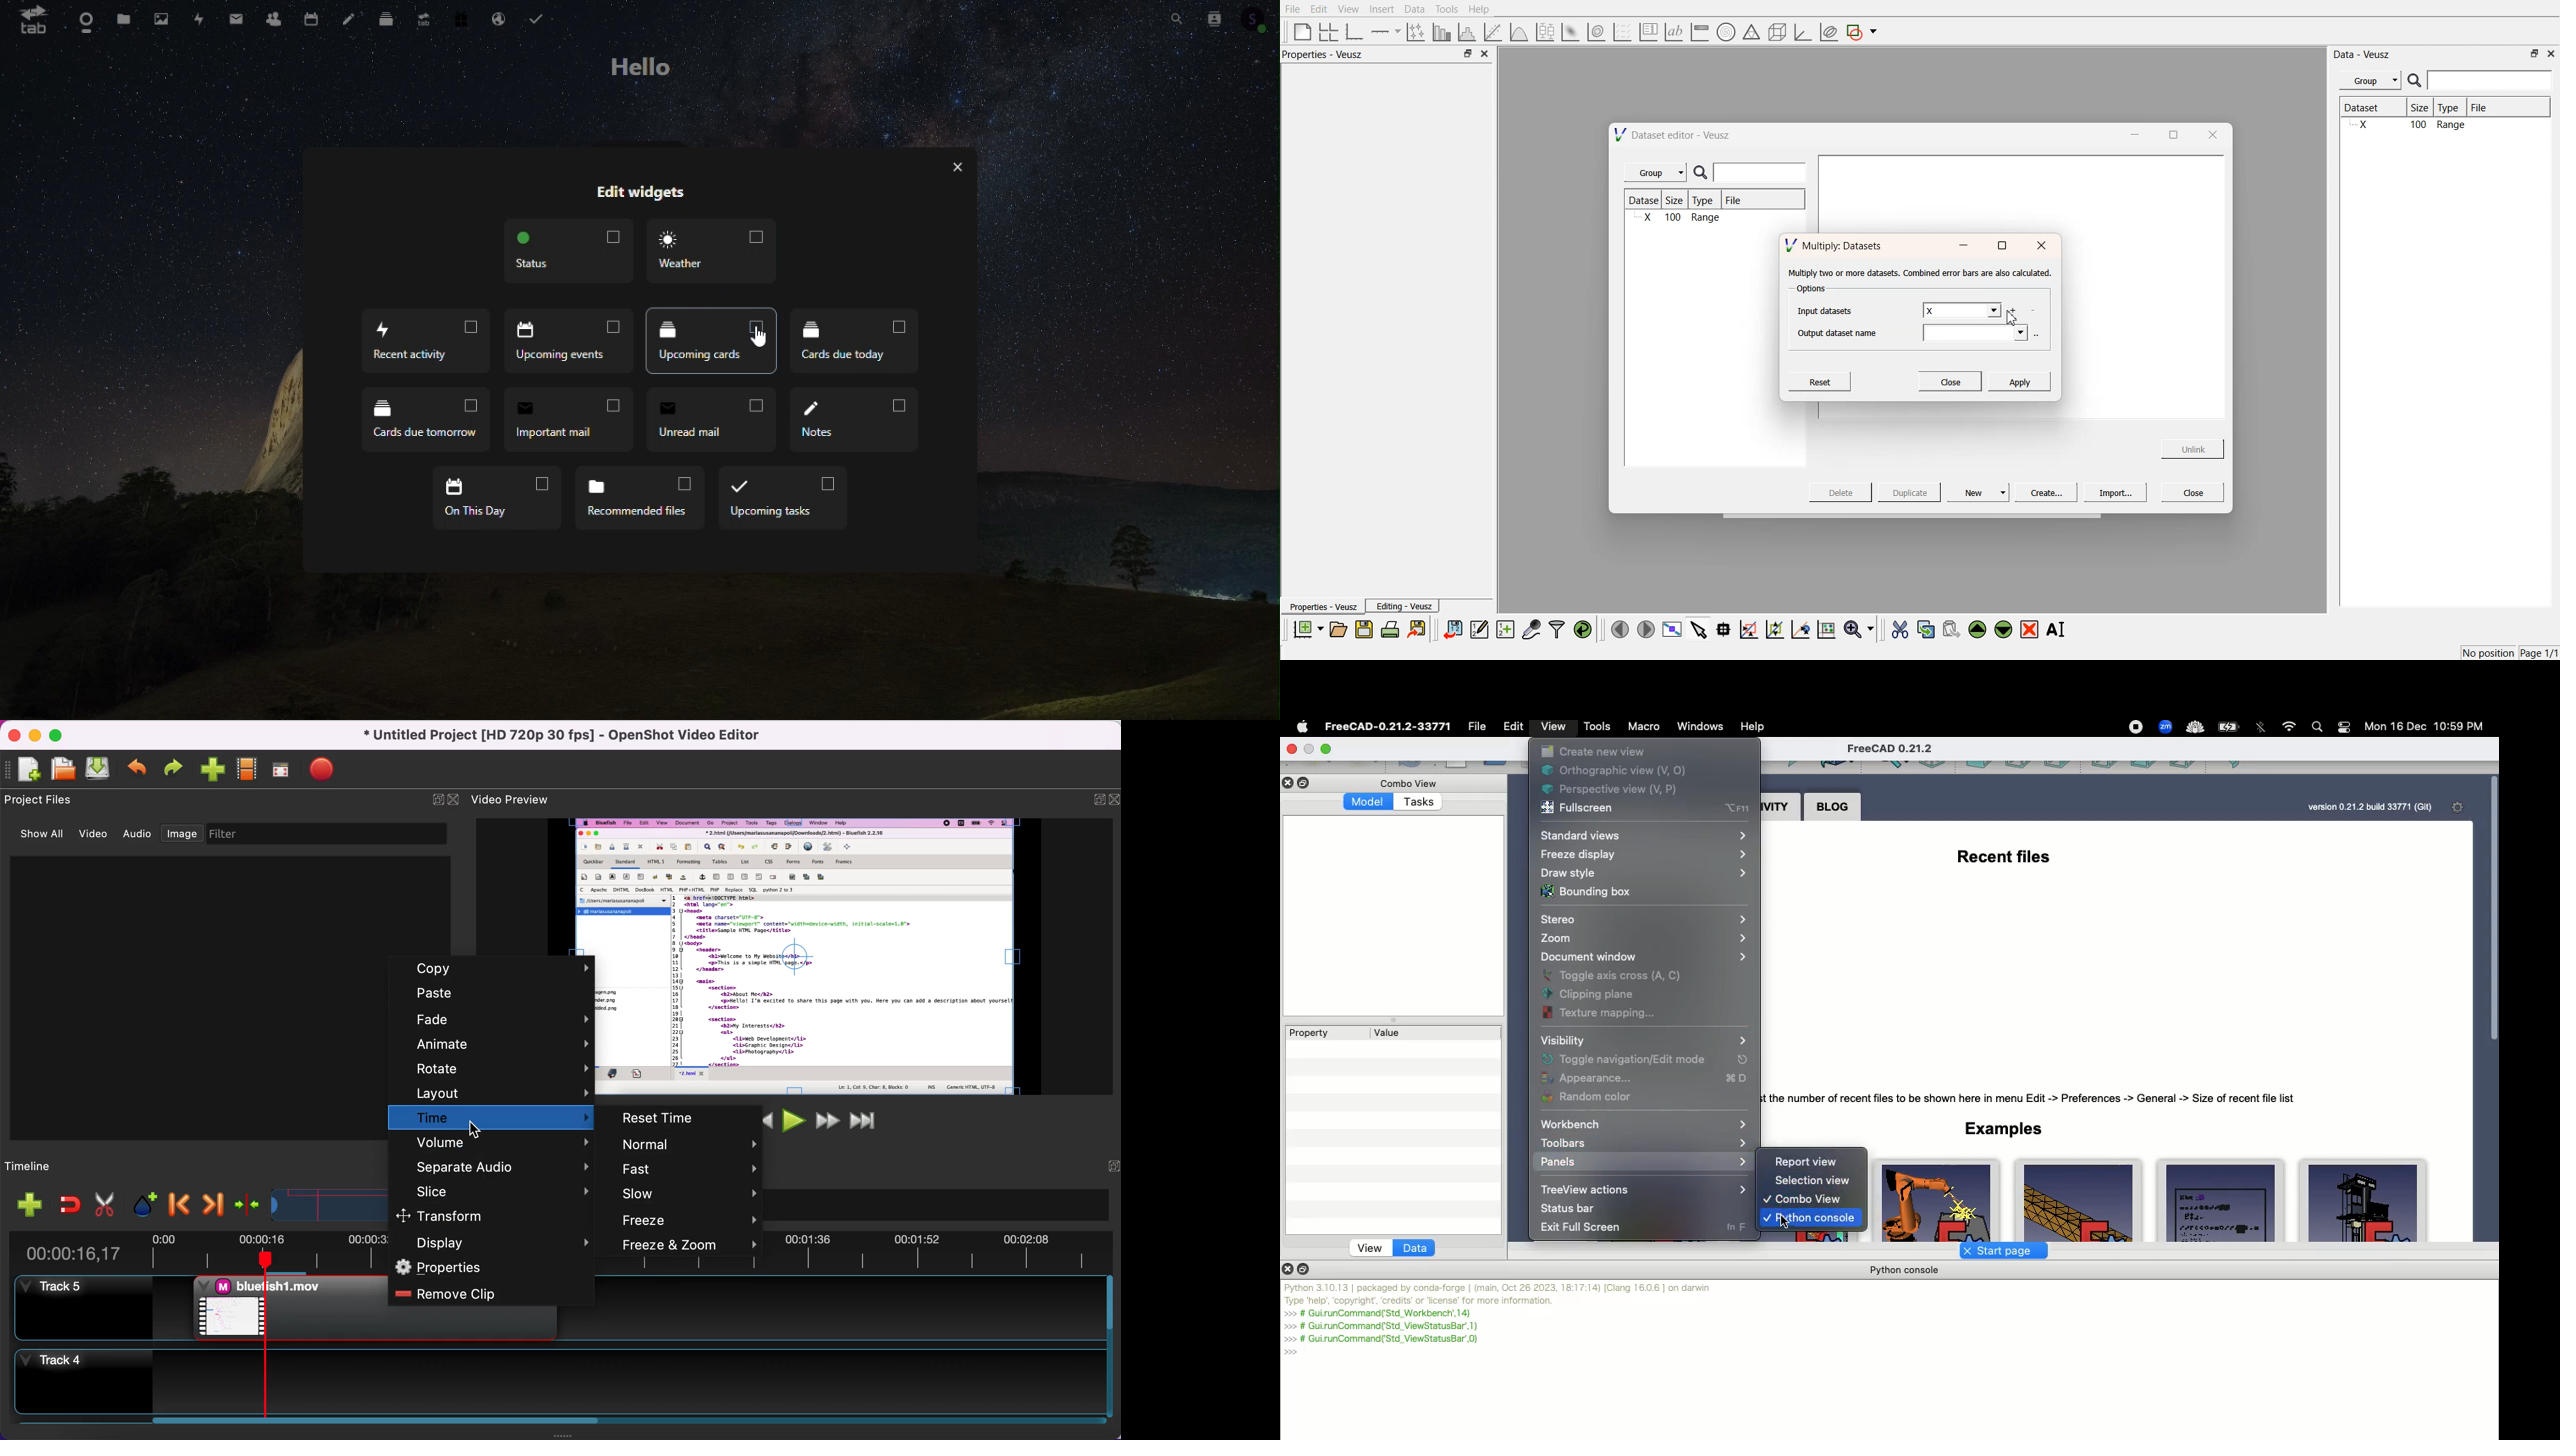 This screenshot has height=1456, width=2576. Describe the element at coordinates (1291, 783) in the screenshot. I see `Close` at that location.